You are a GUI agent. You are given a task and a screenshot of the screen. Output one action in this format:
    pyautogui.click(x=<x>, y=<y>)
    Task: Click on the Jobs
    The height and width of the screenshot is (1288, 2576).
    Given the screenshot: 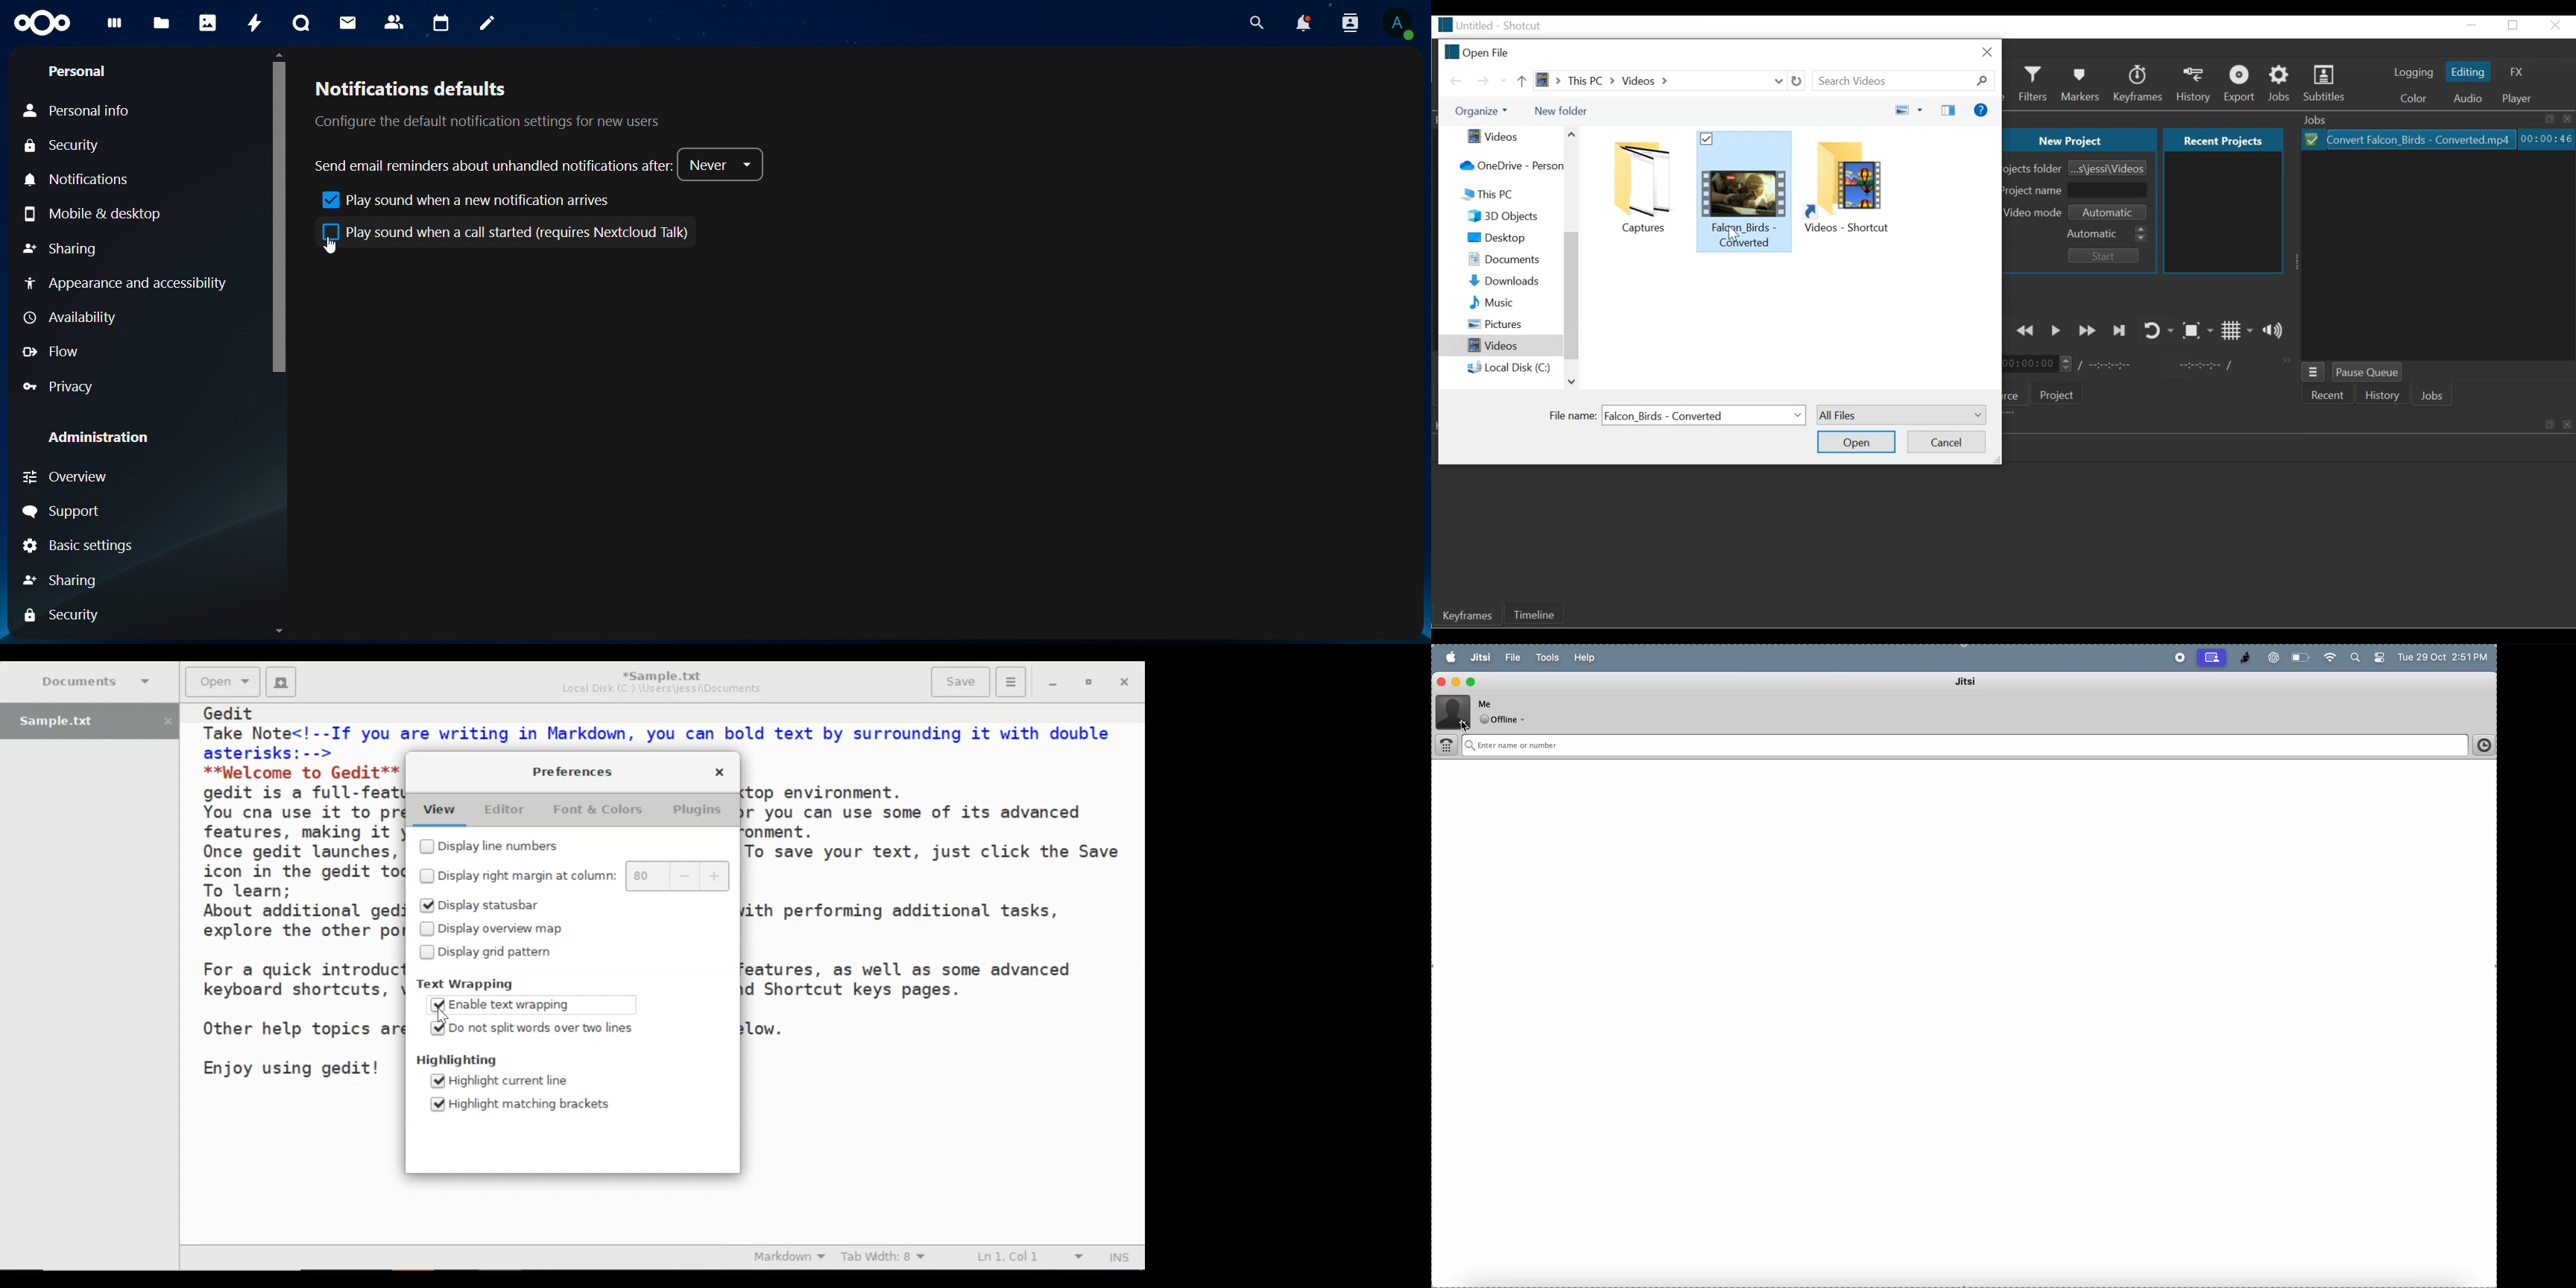 What is the action you would take?
    pyautogui.click(x=2280, y=85)
    